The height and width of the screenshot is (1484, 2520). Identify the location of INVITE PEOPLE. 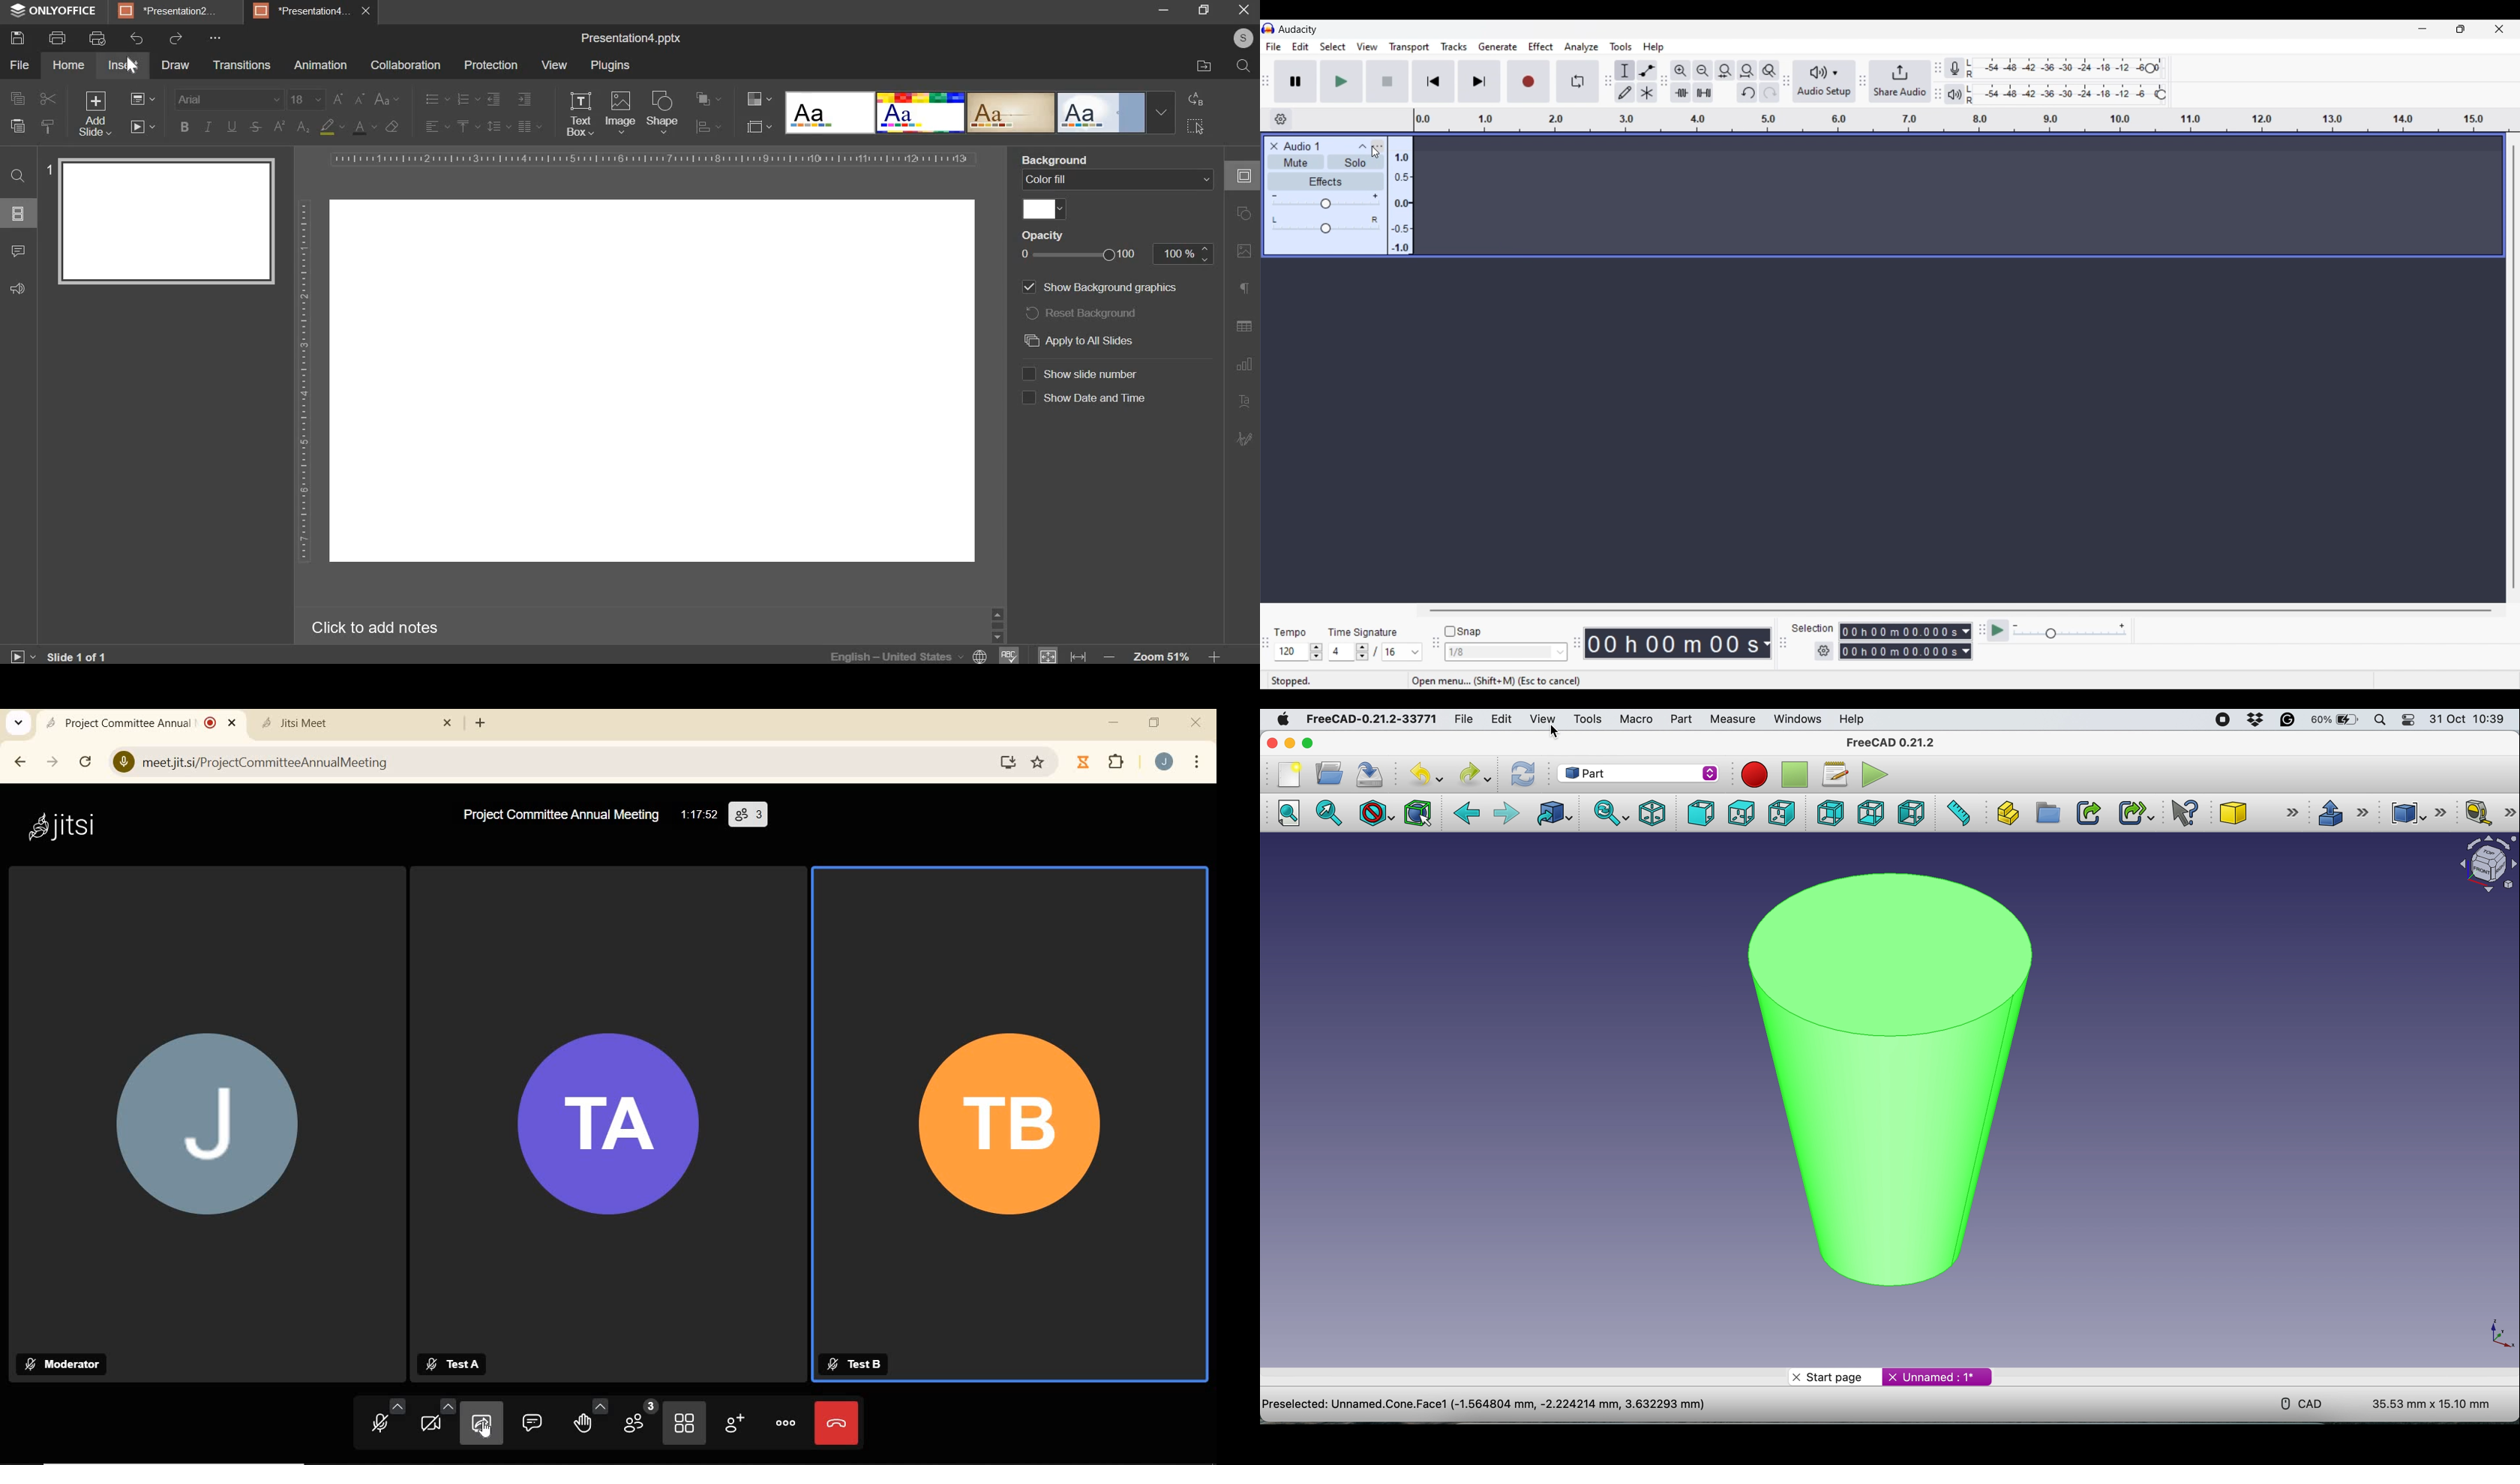
(736, 1426).